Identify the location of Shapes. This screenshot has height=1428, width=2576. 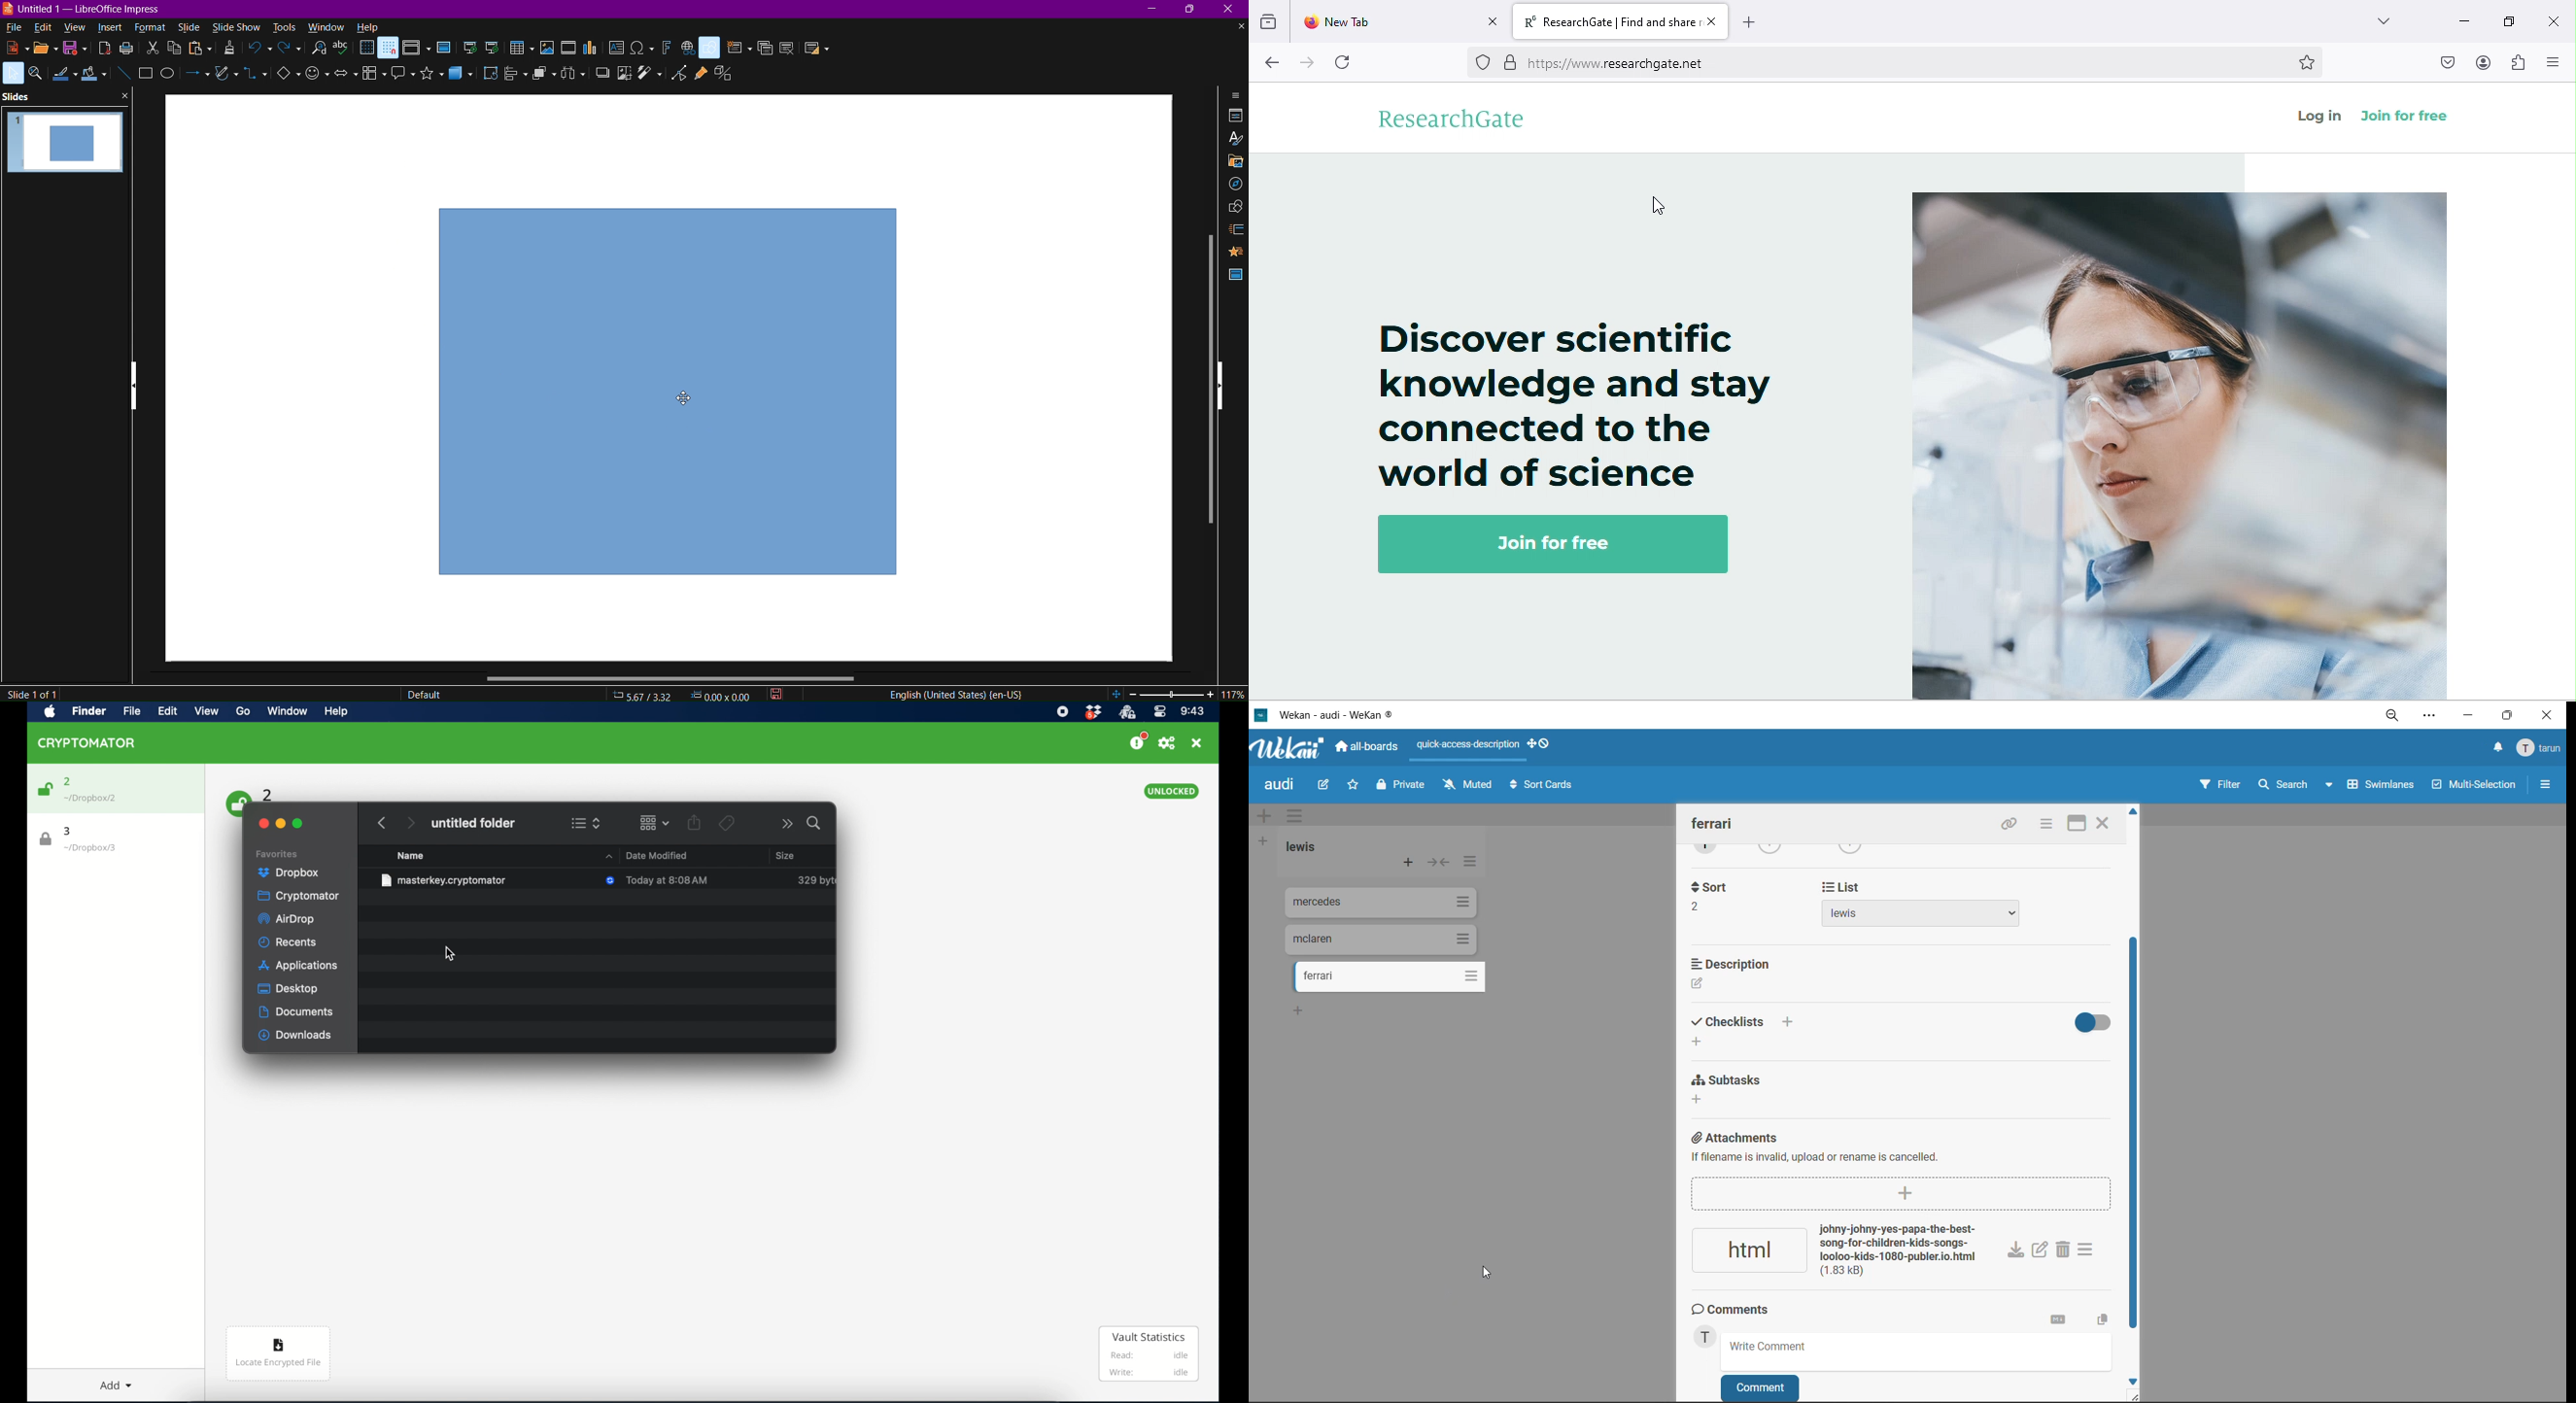
(1233, 208).